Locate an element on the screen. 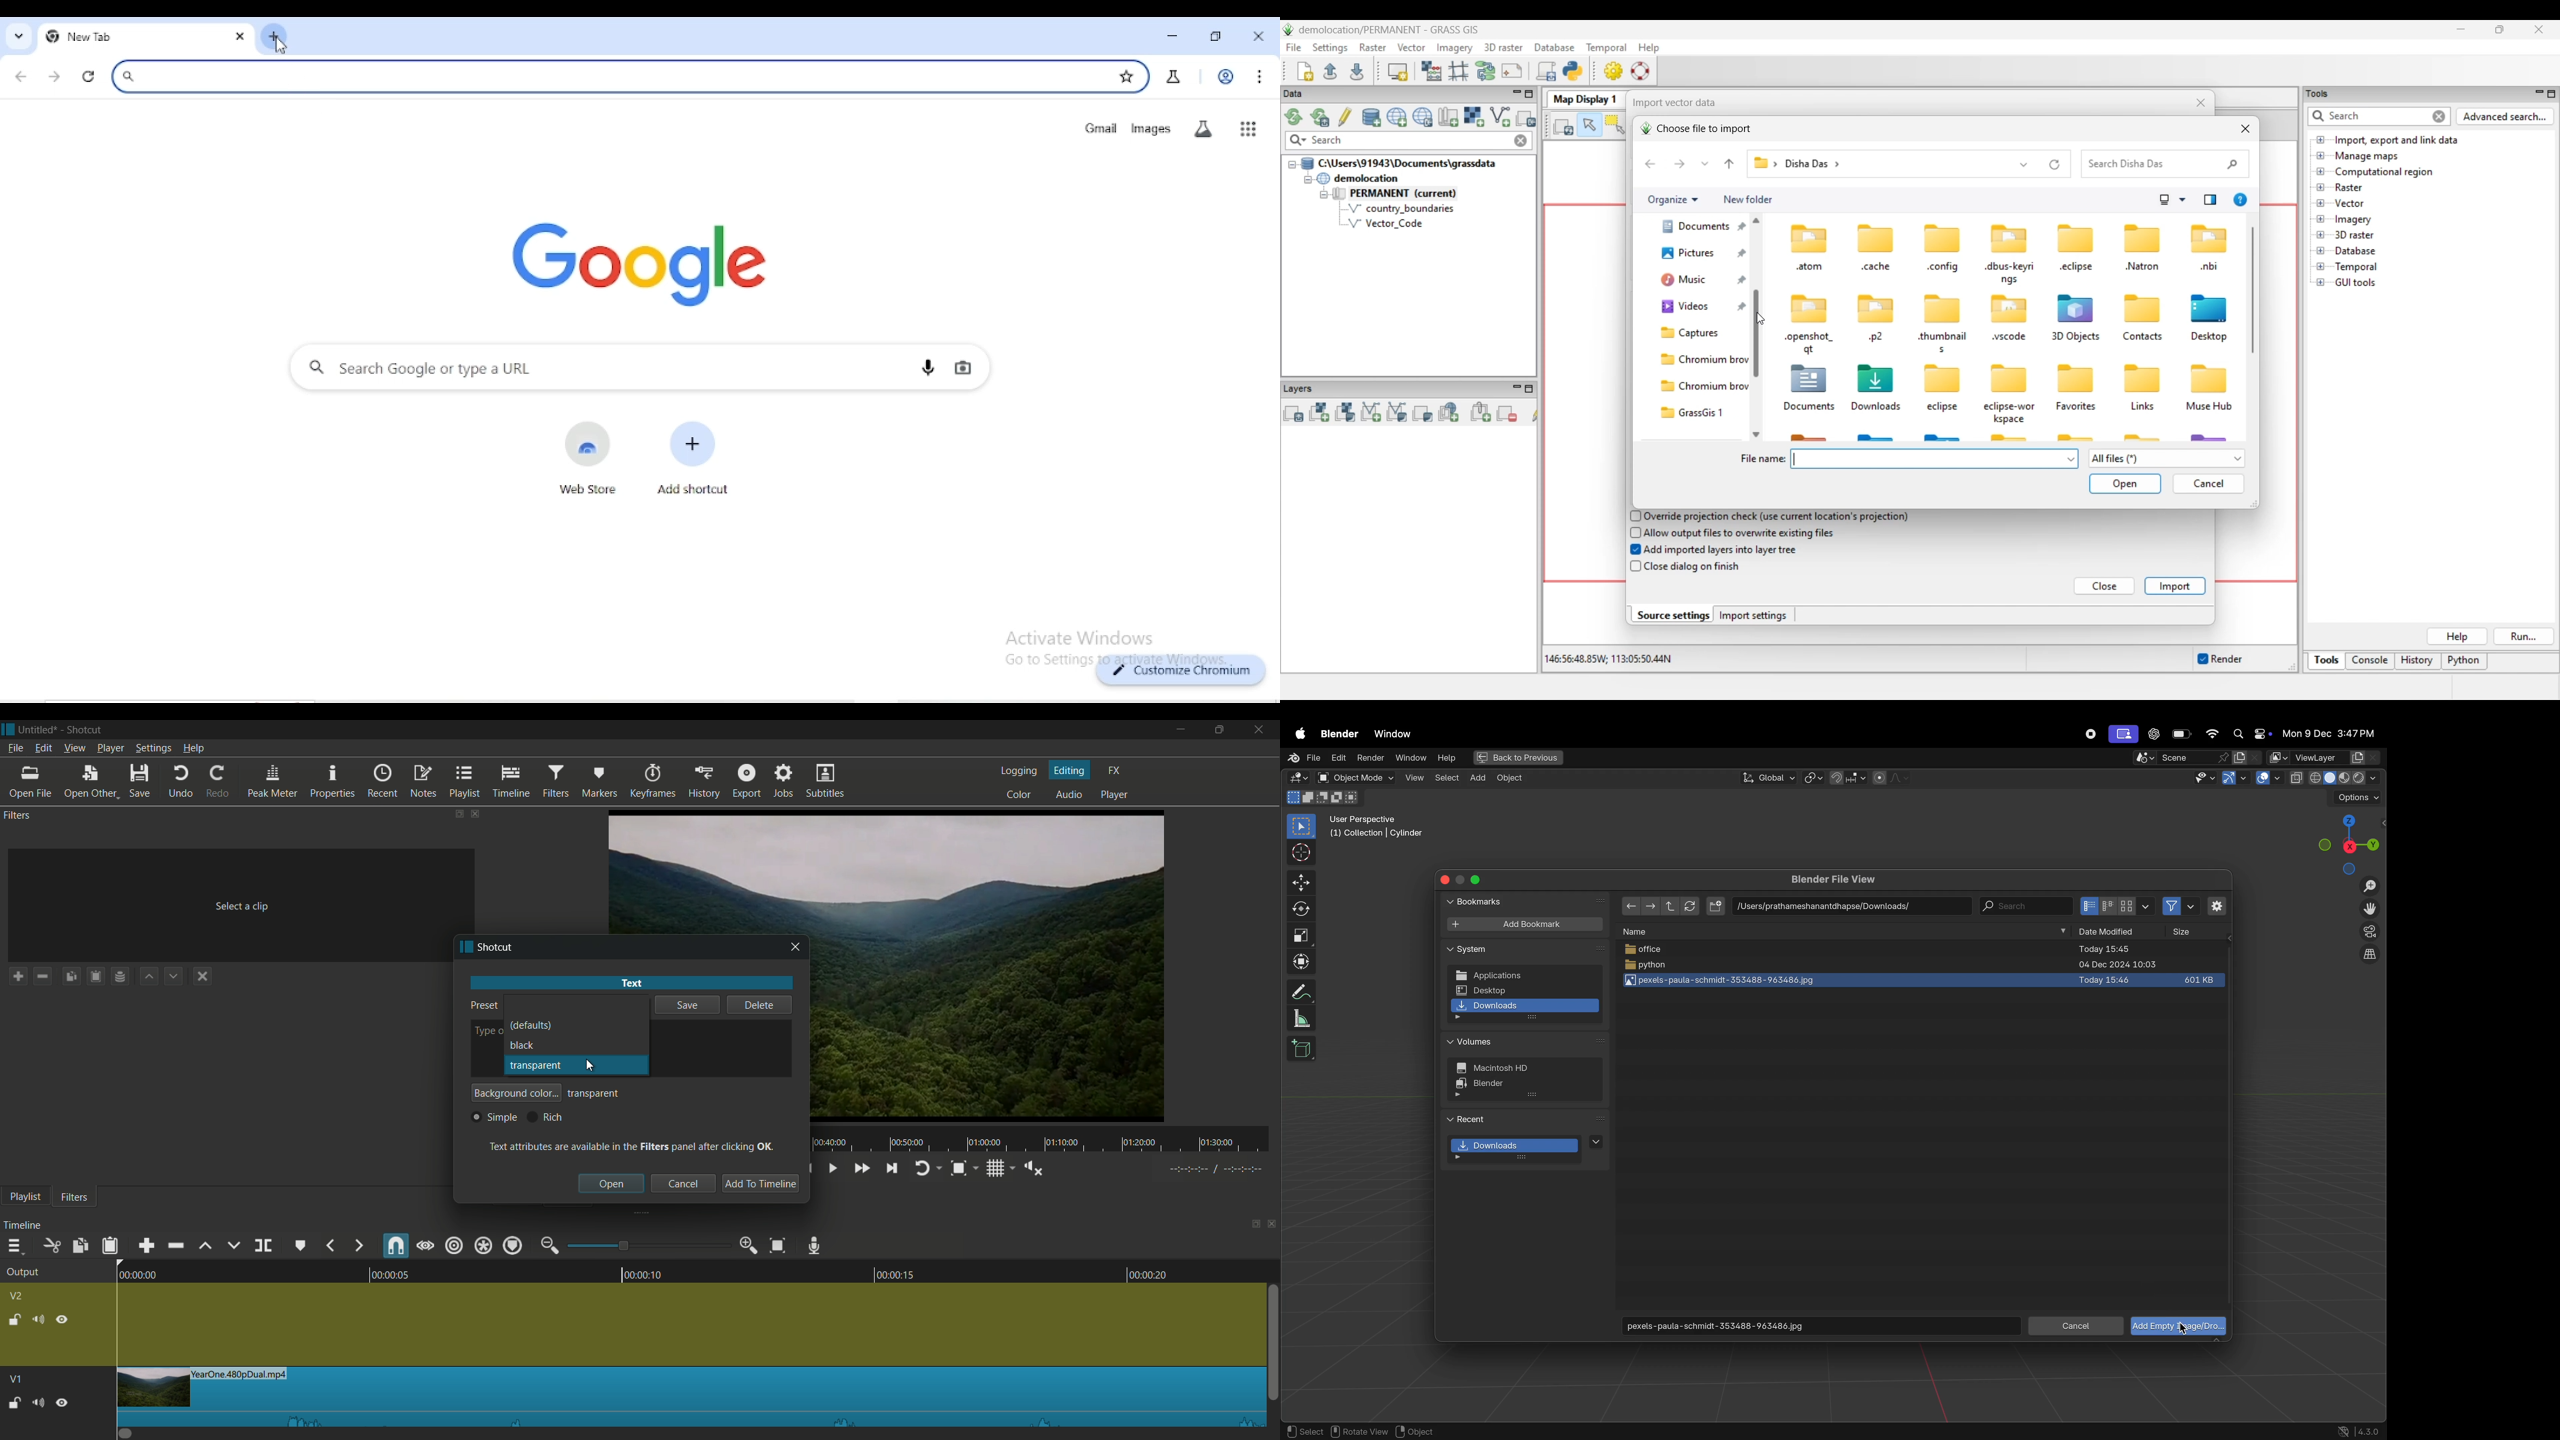  hide is located at coordinates (63, 1318).